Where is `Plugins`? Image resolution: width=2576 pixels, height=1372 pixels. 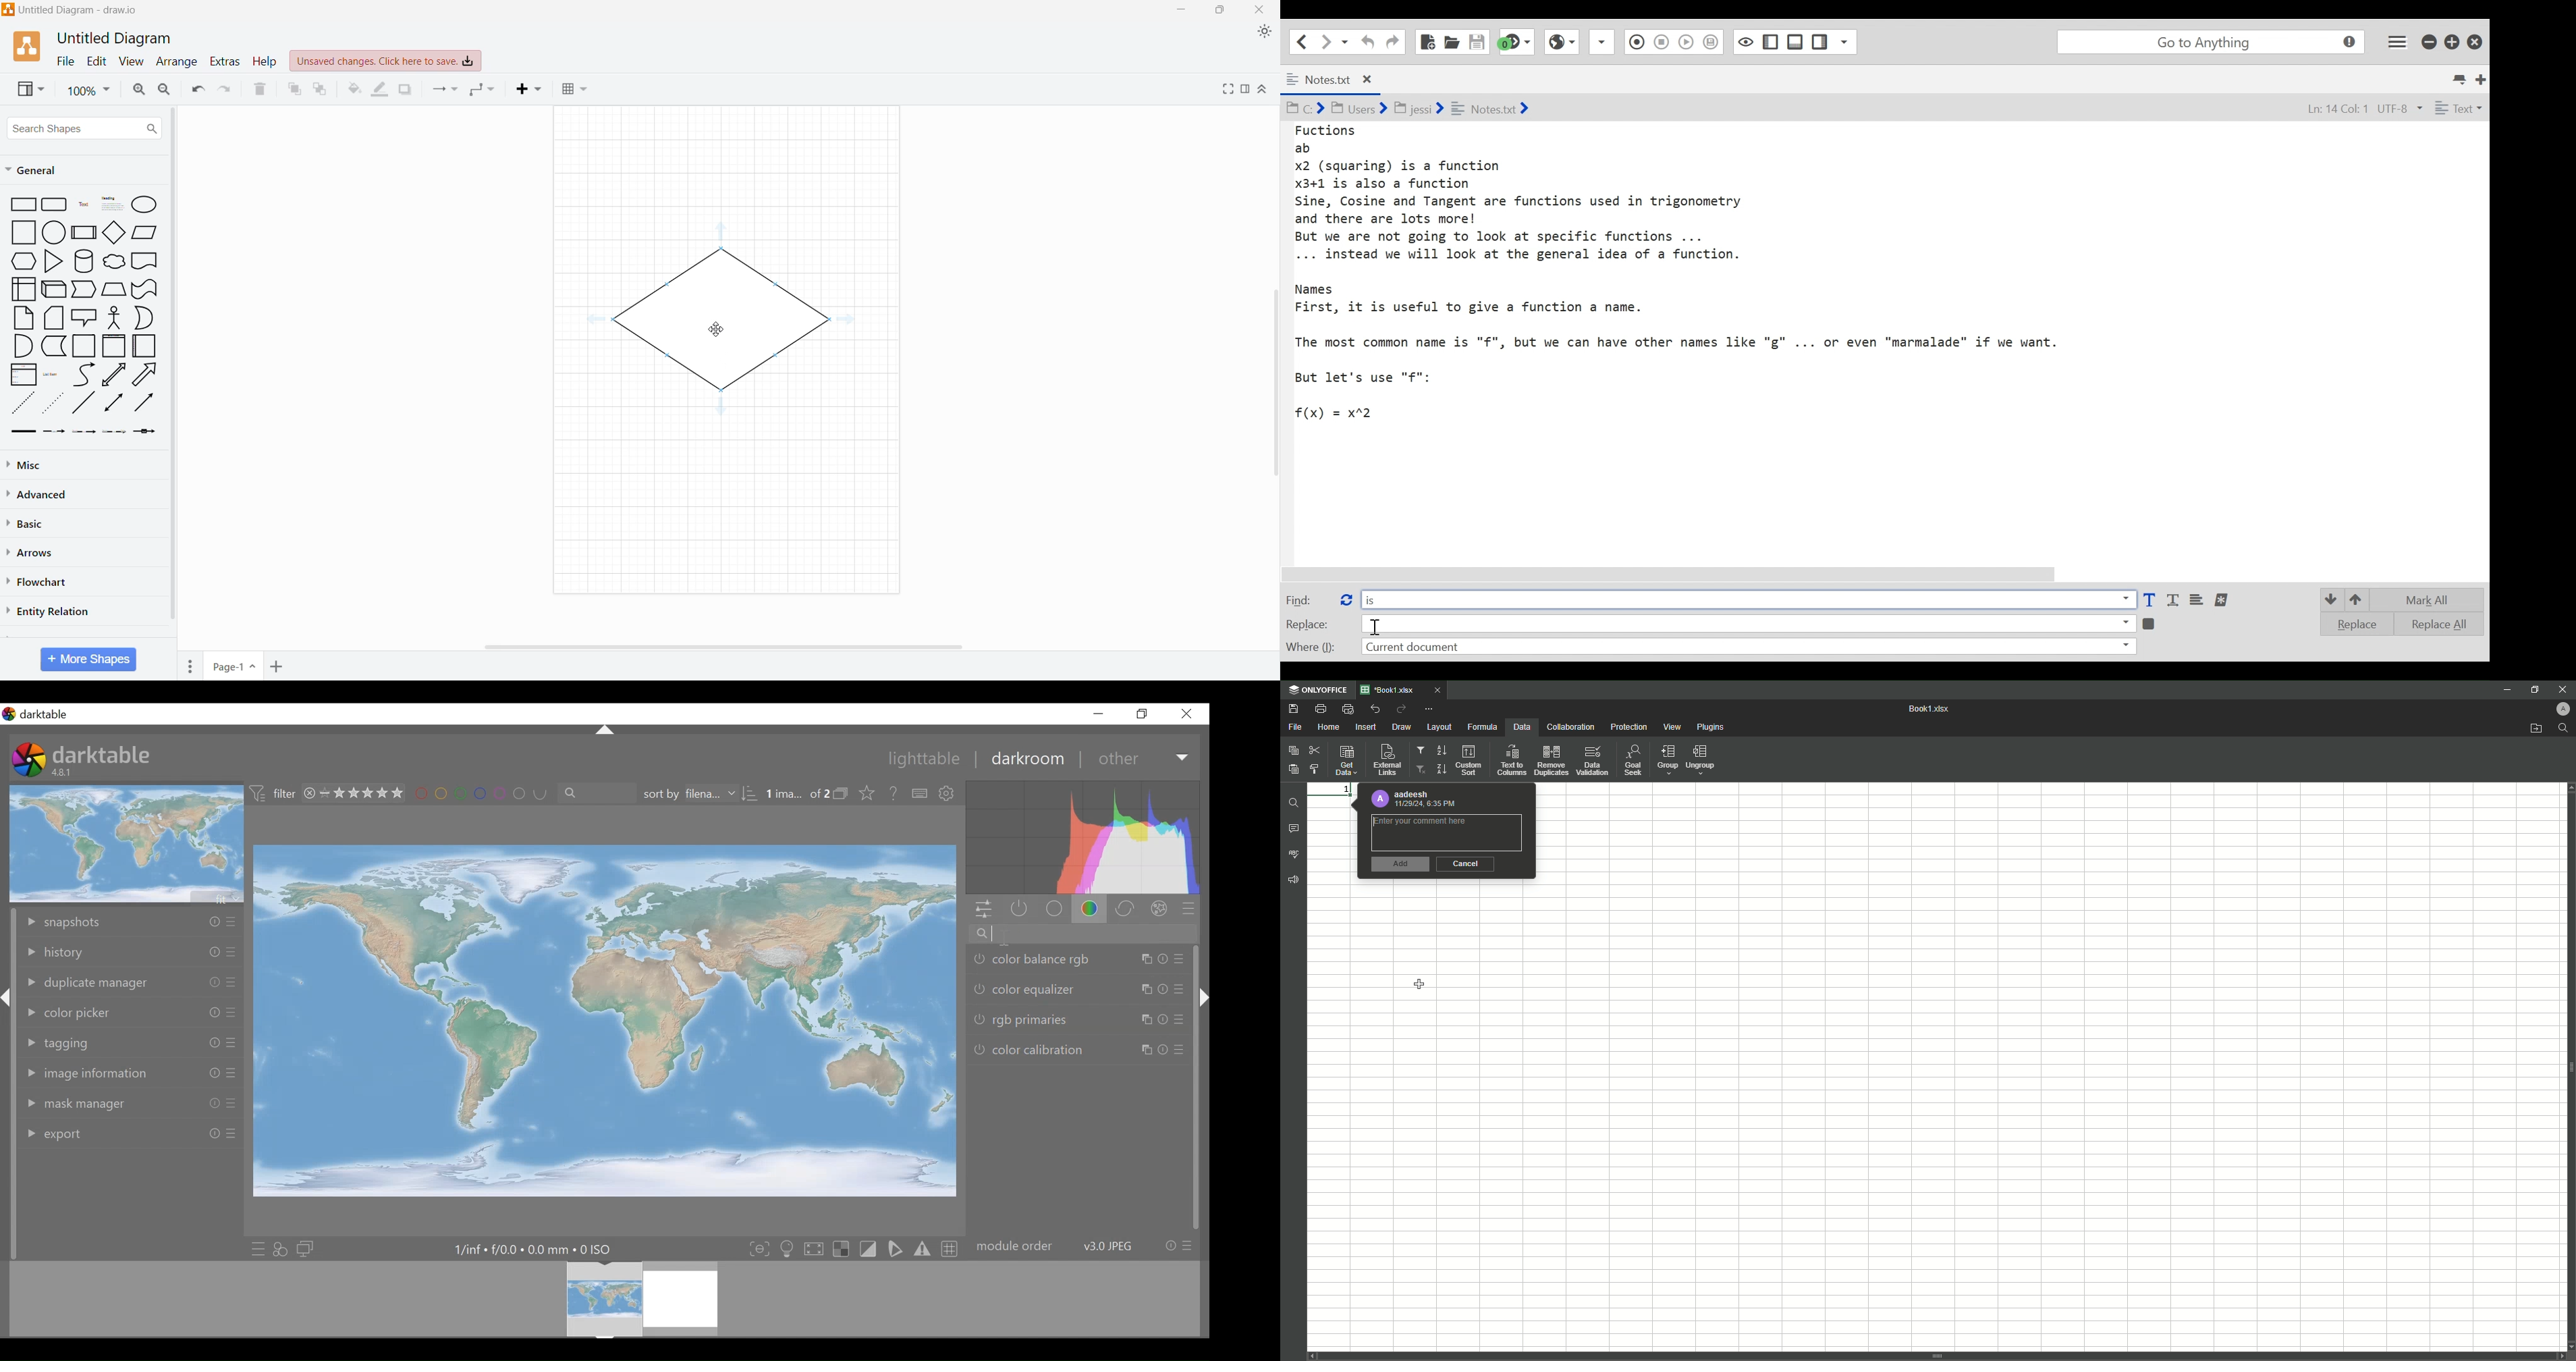
Plugins is located at coordinates (1712, 728).